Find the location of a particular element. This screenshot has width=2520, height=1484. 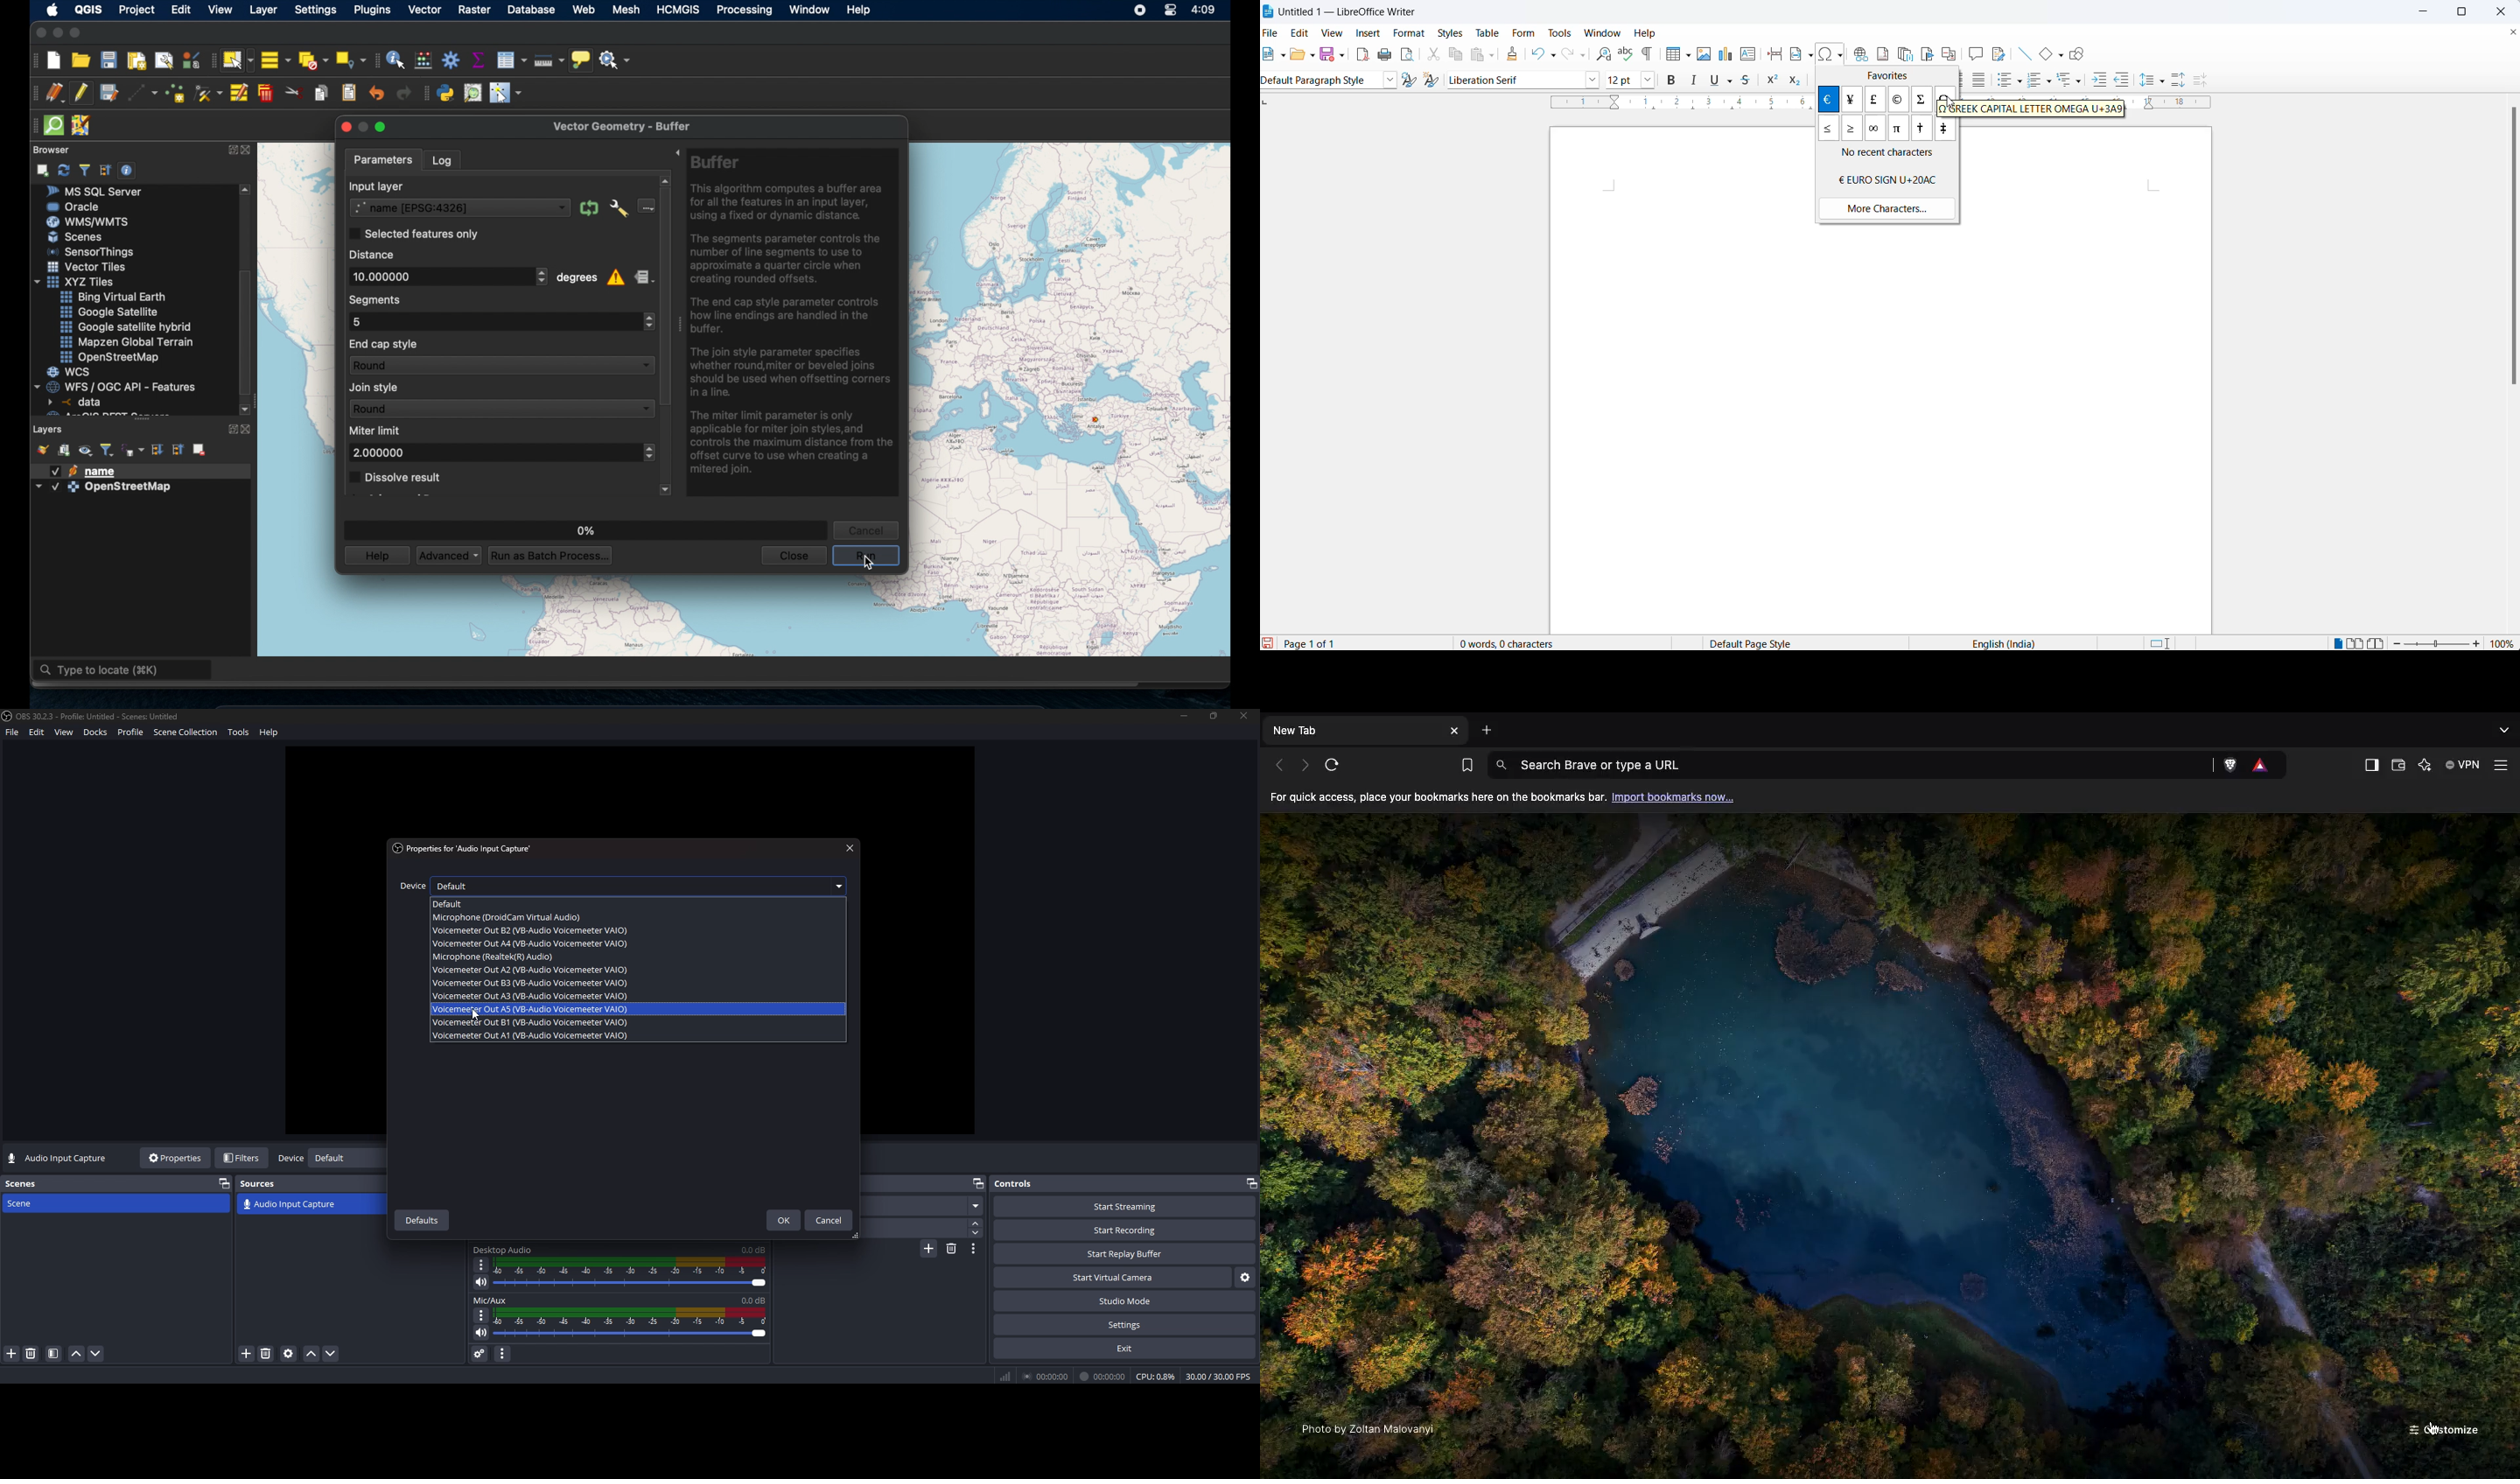

file name is located at coordinates (93, 716).